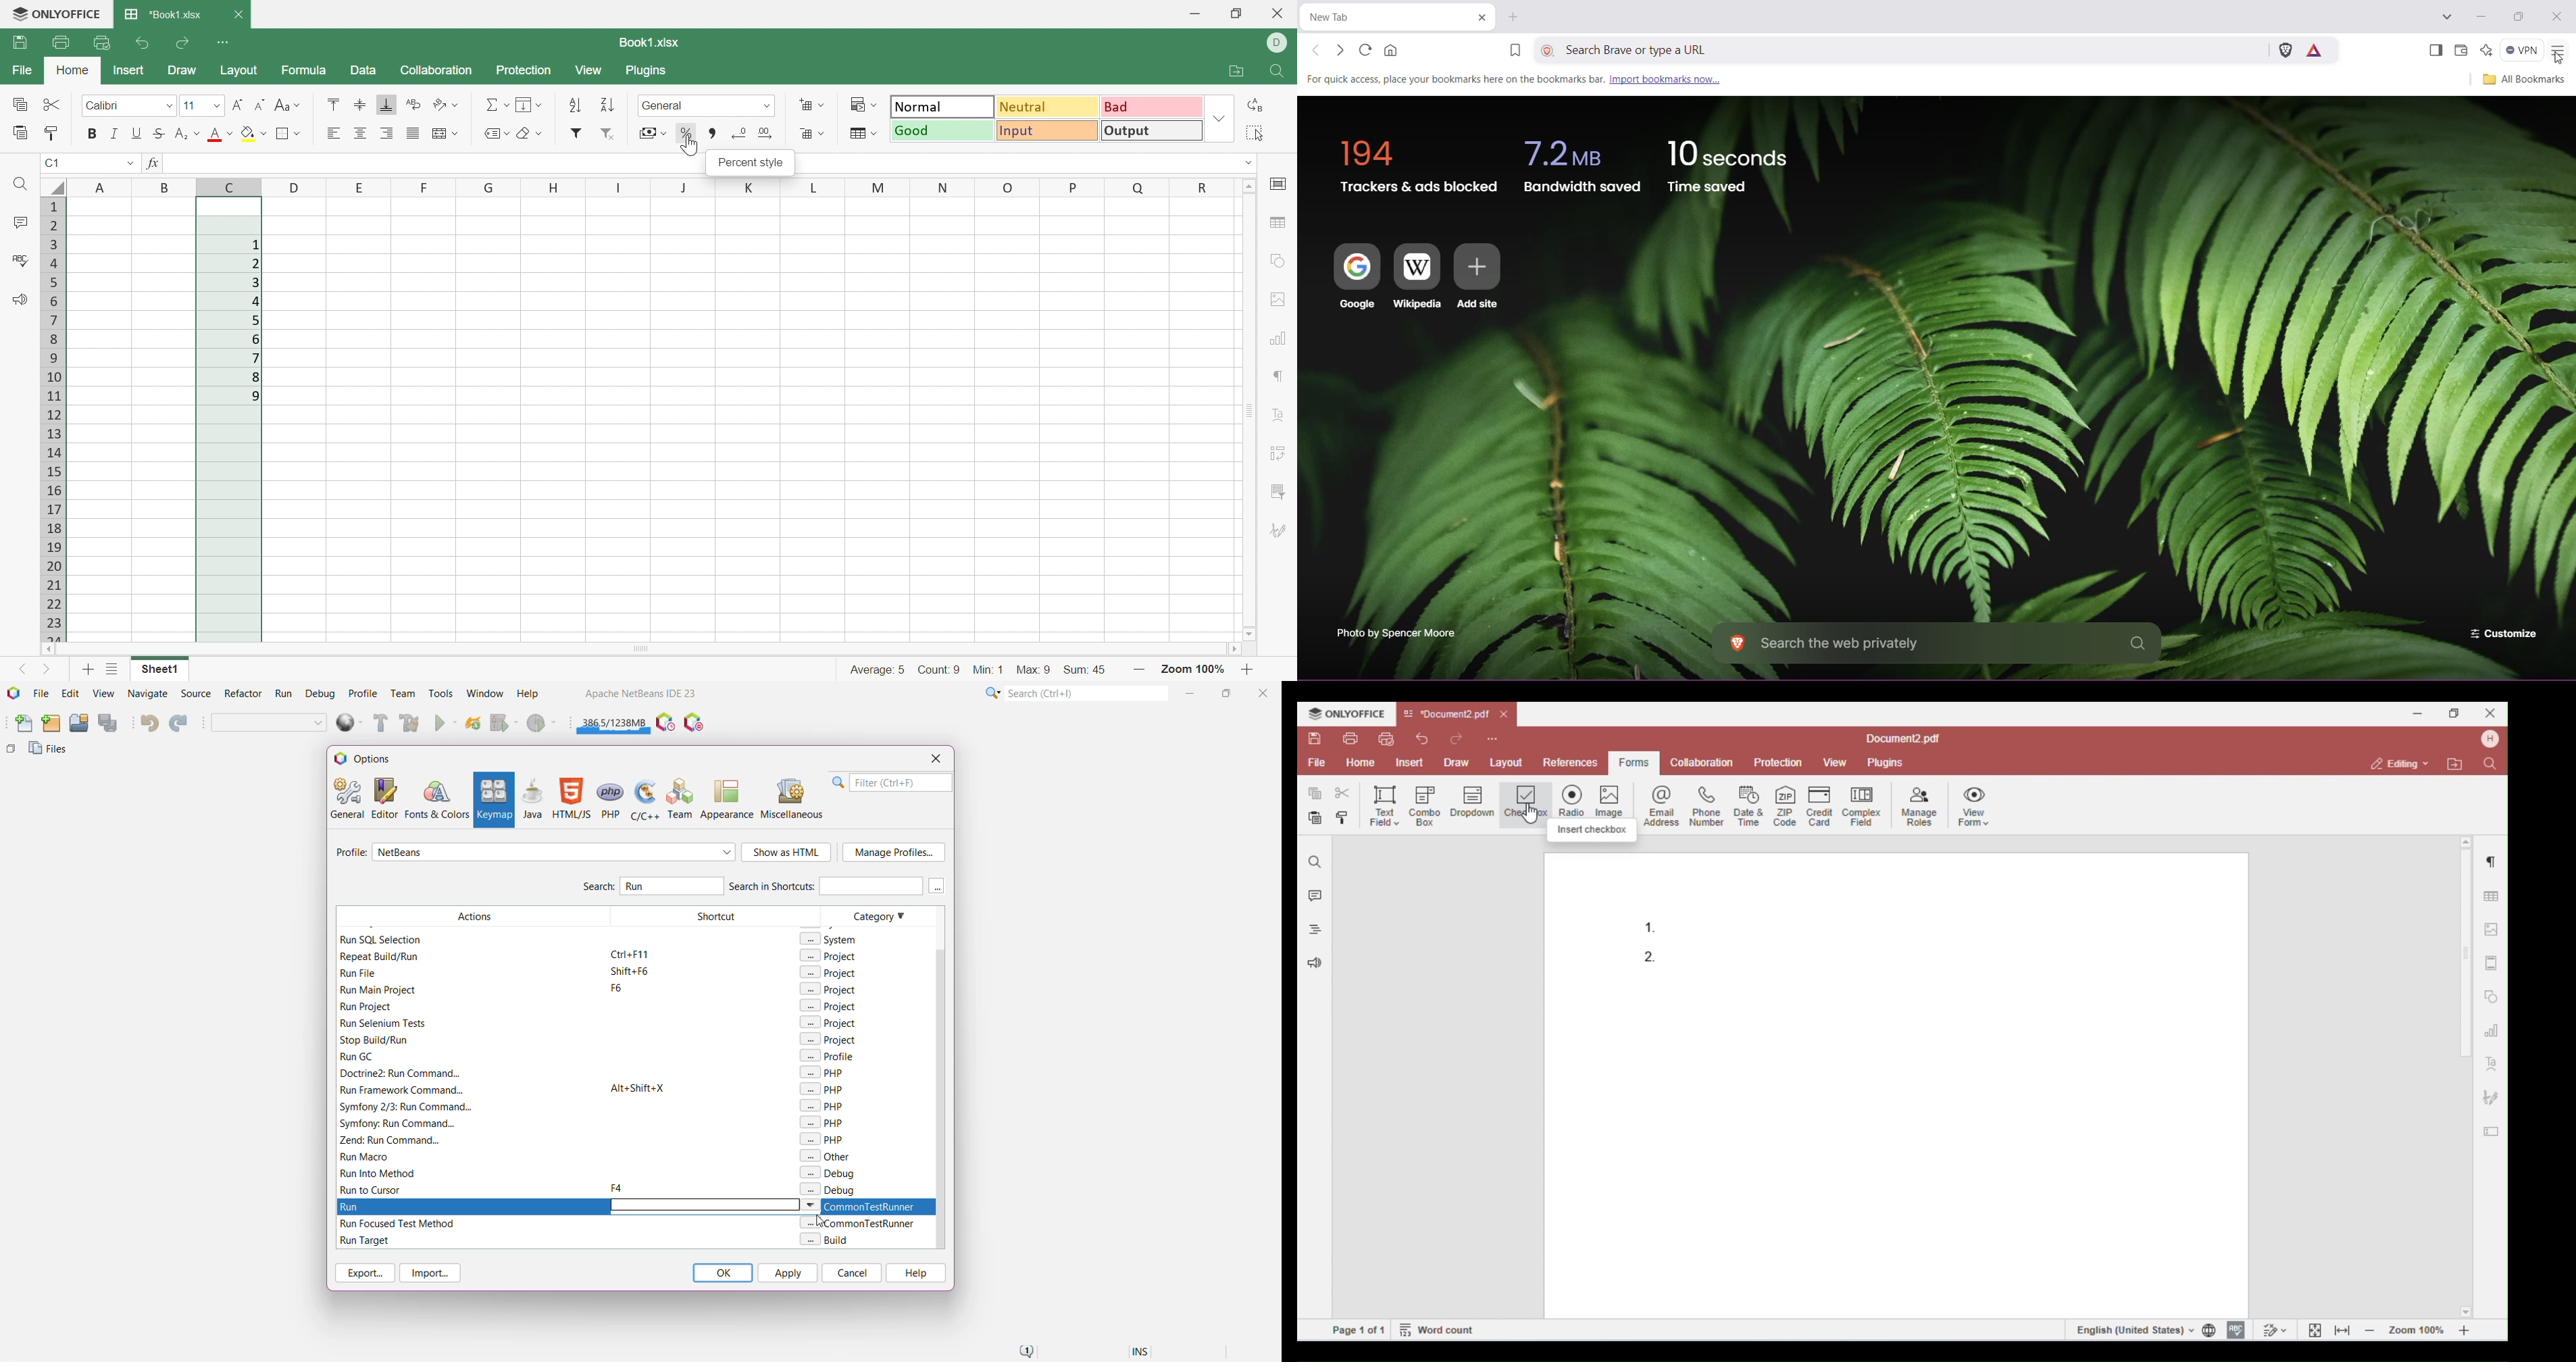 The width and height of the screenshot is (2576, 1372). What do you see at coordinates (129, 72) in the screenshot?
I see `Insert` at bounding box center [129, 72].